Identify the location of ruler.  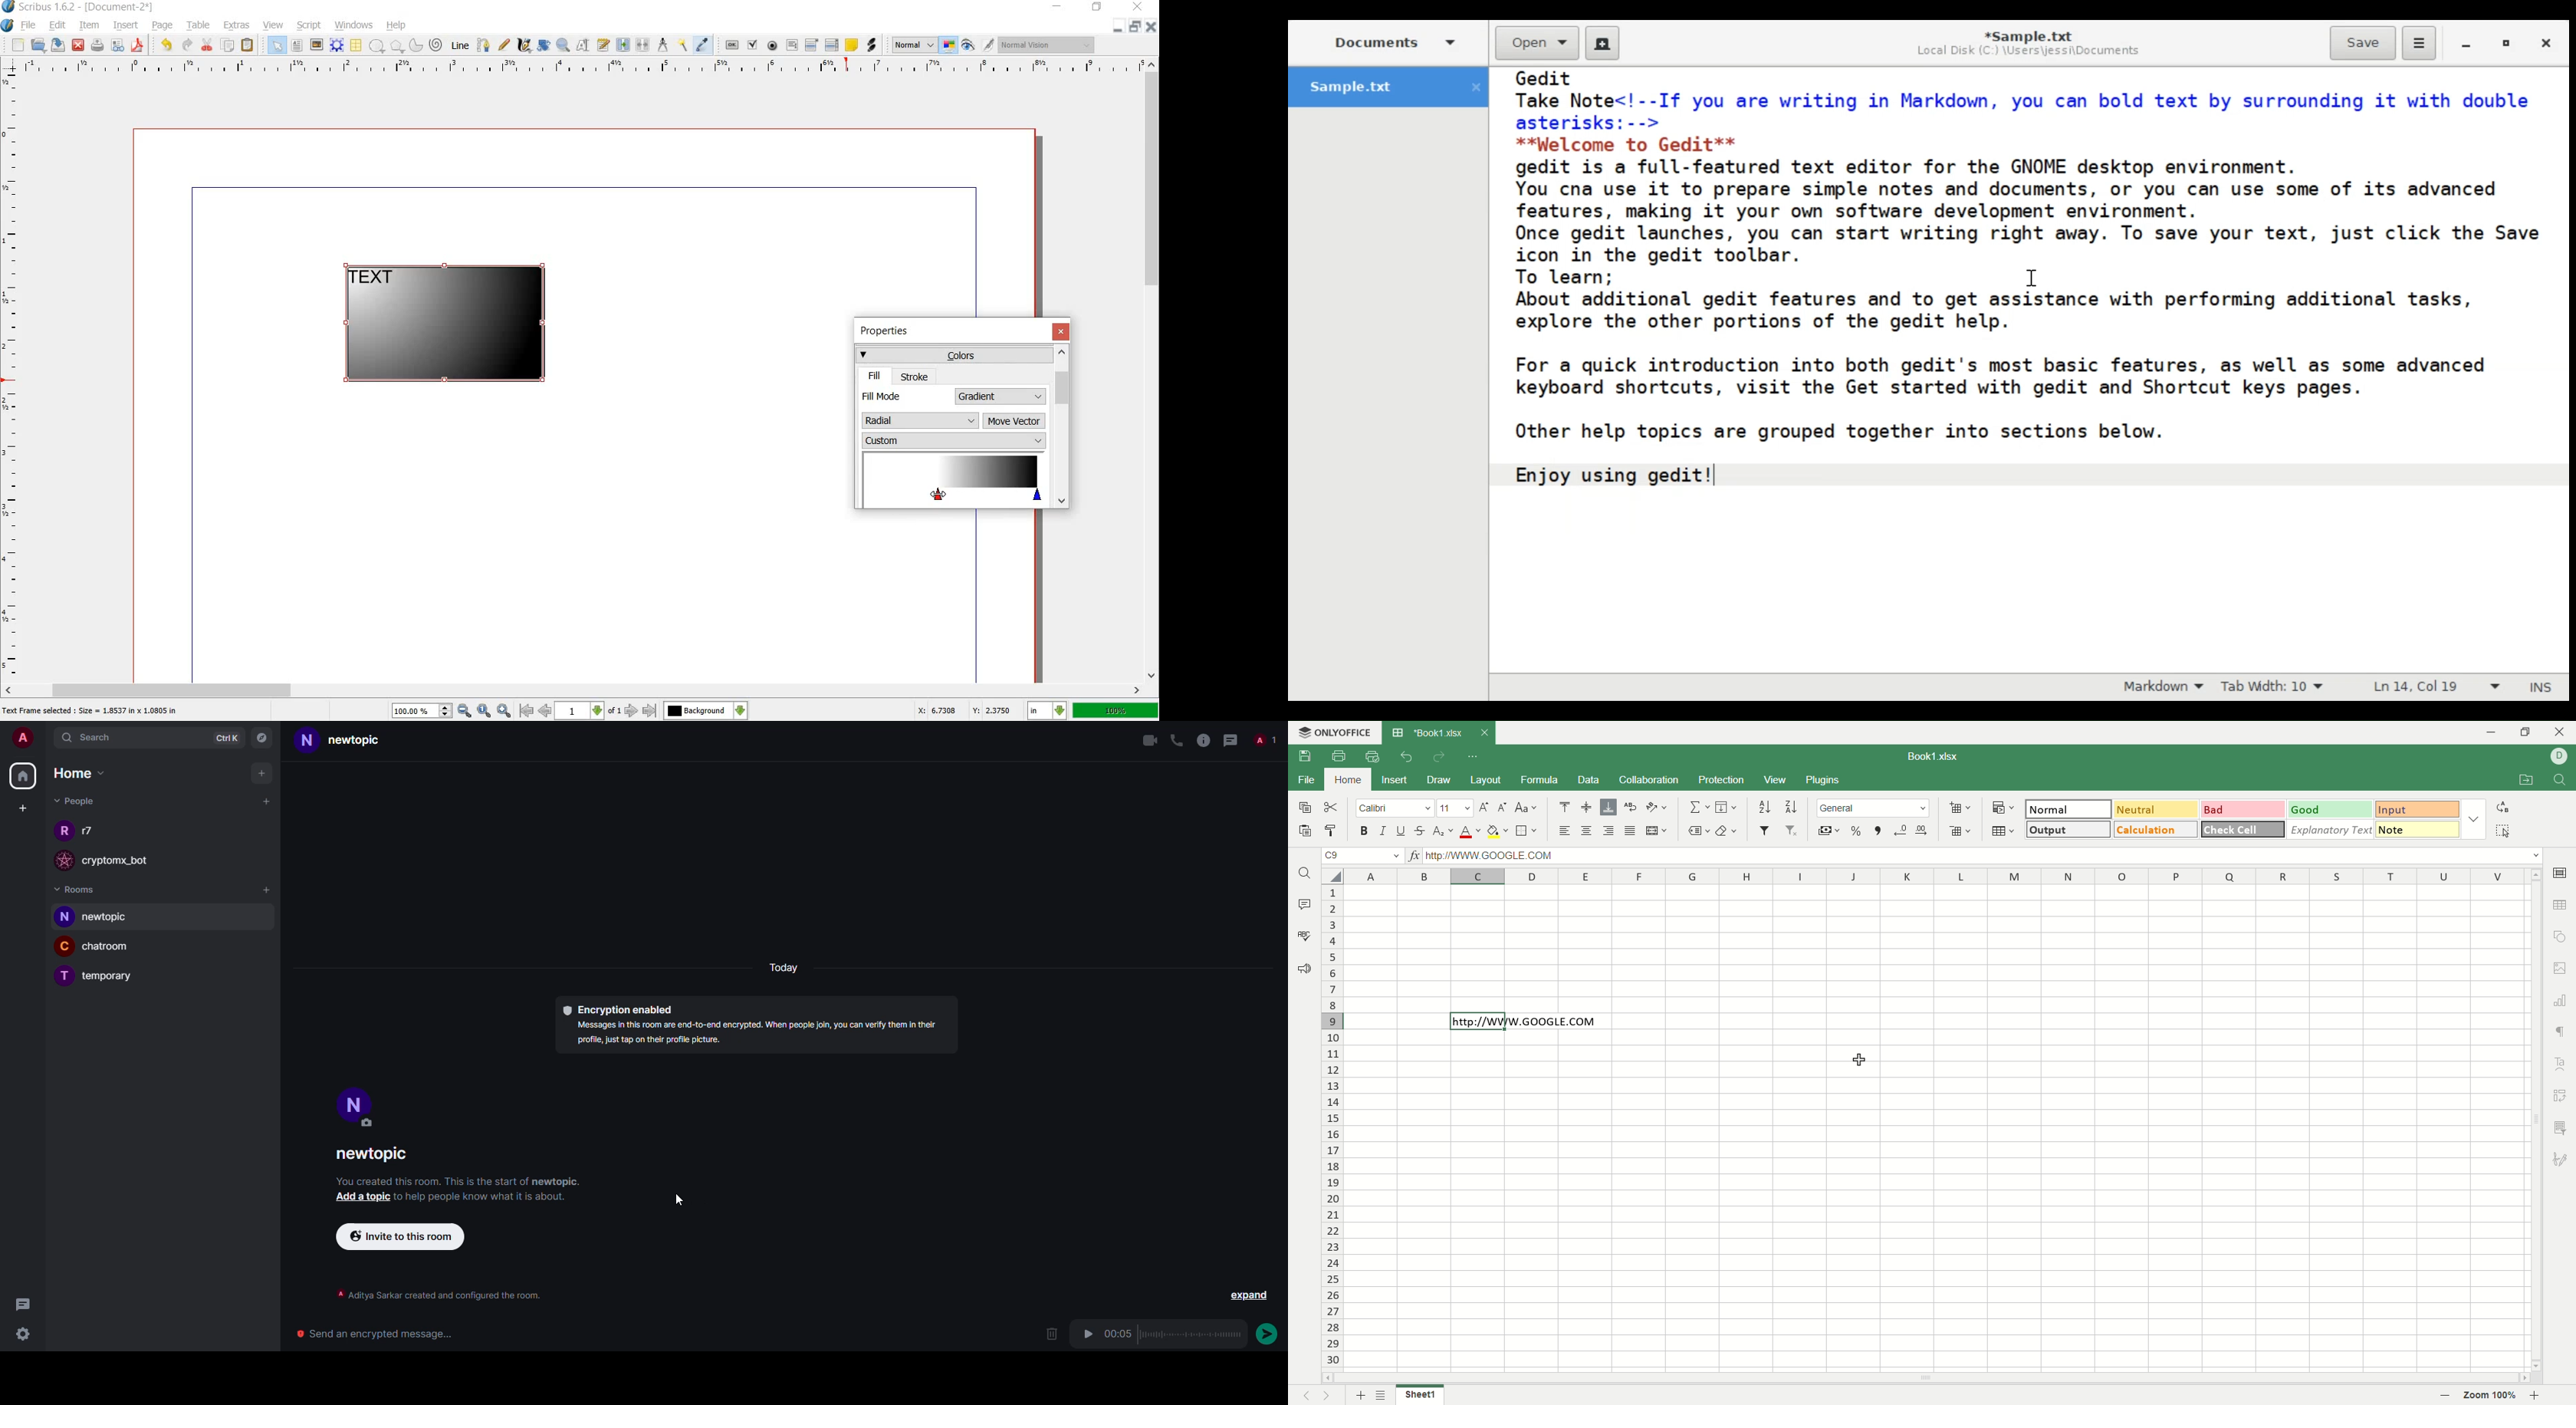
(578, 67).